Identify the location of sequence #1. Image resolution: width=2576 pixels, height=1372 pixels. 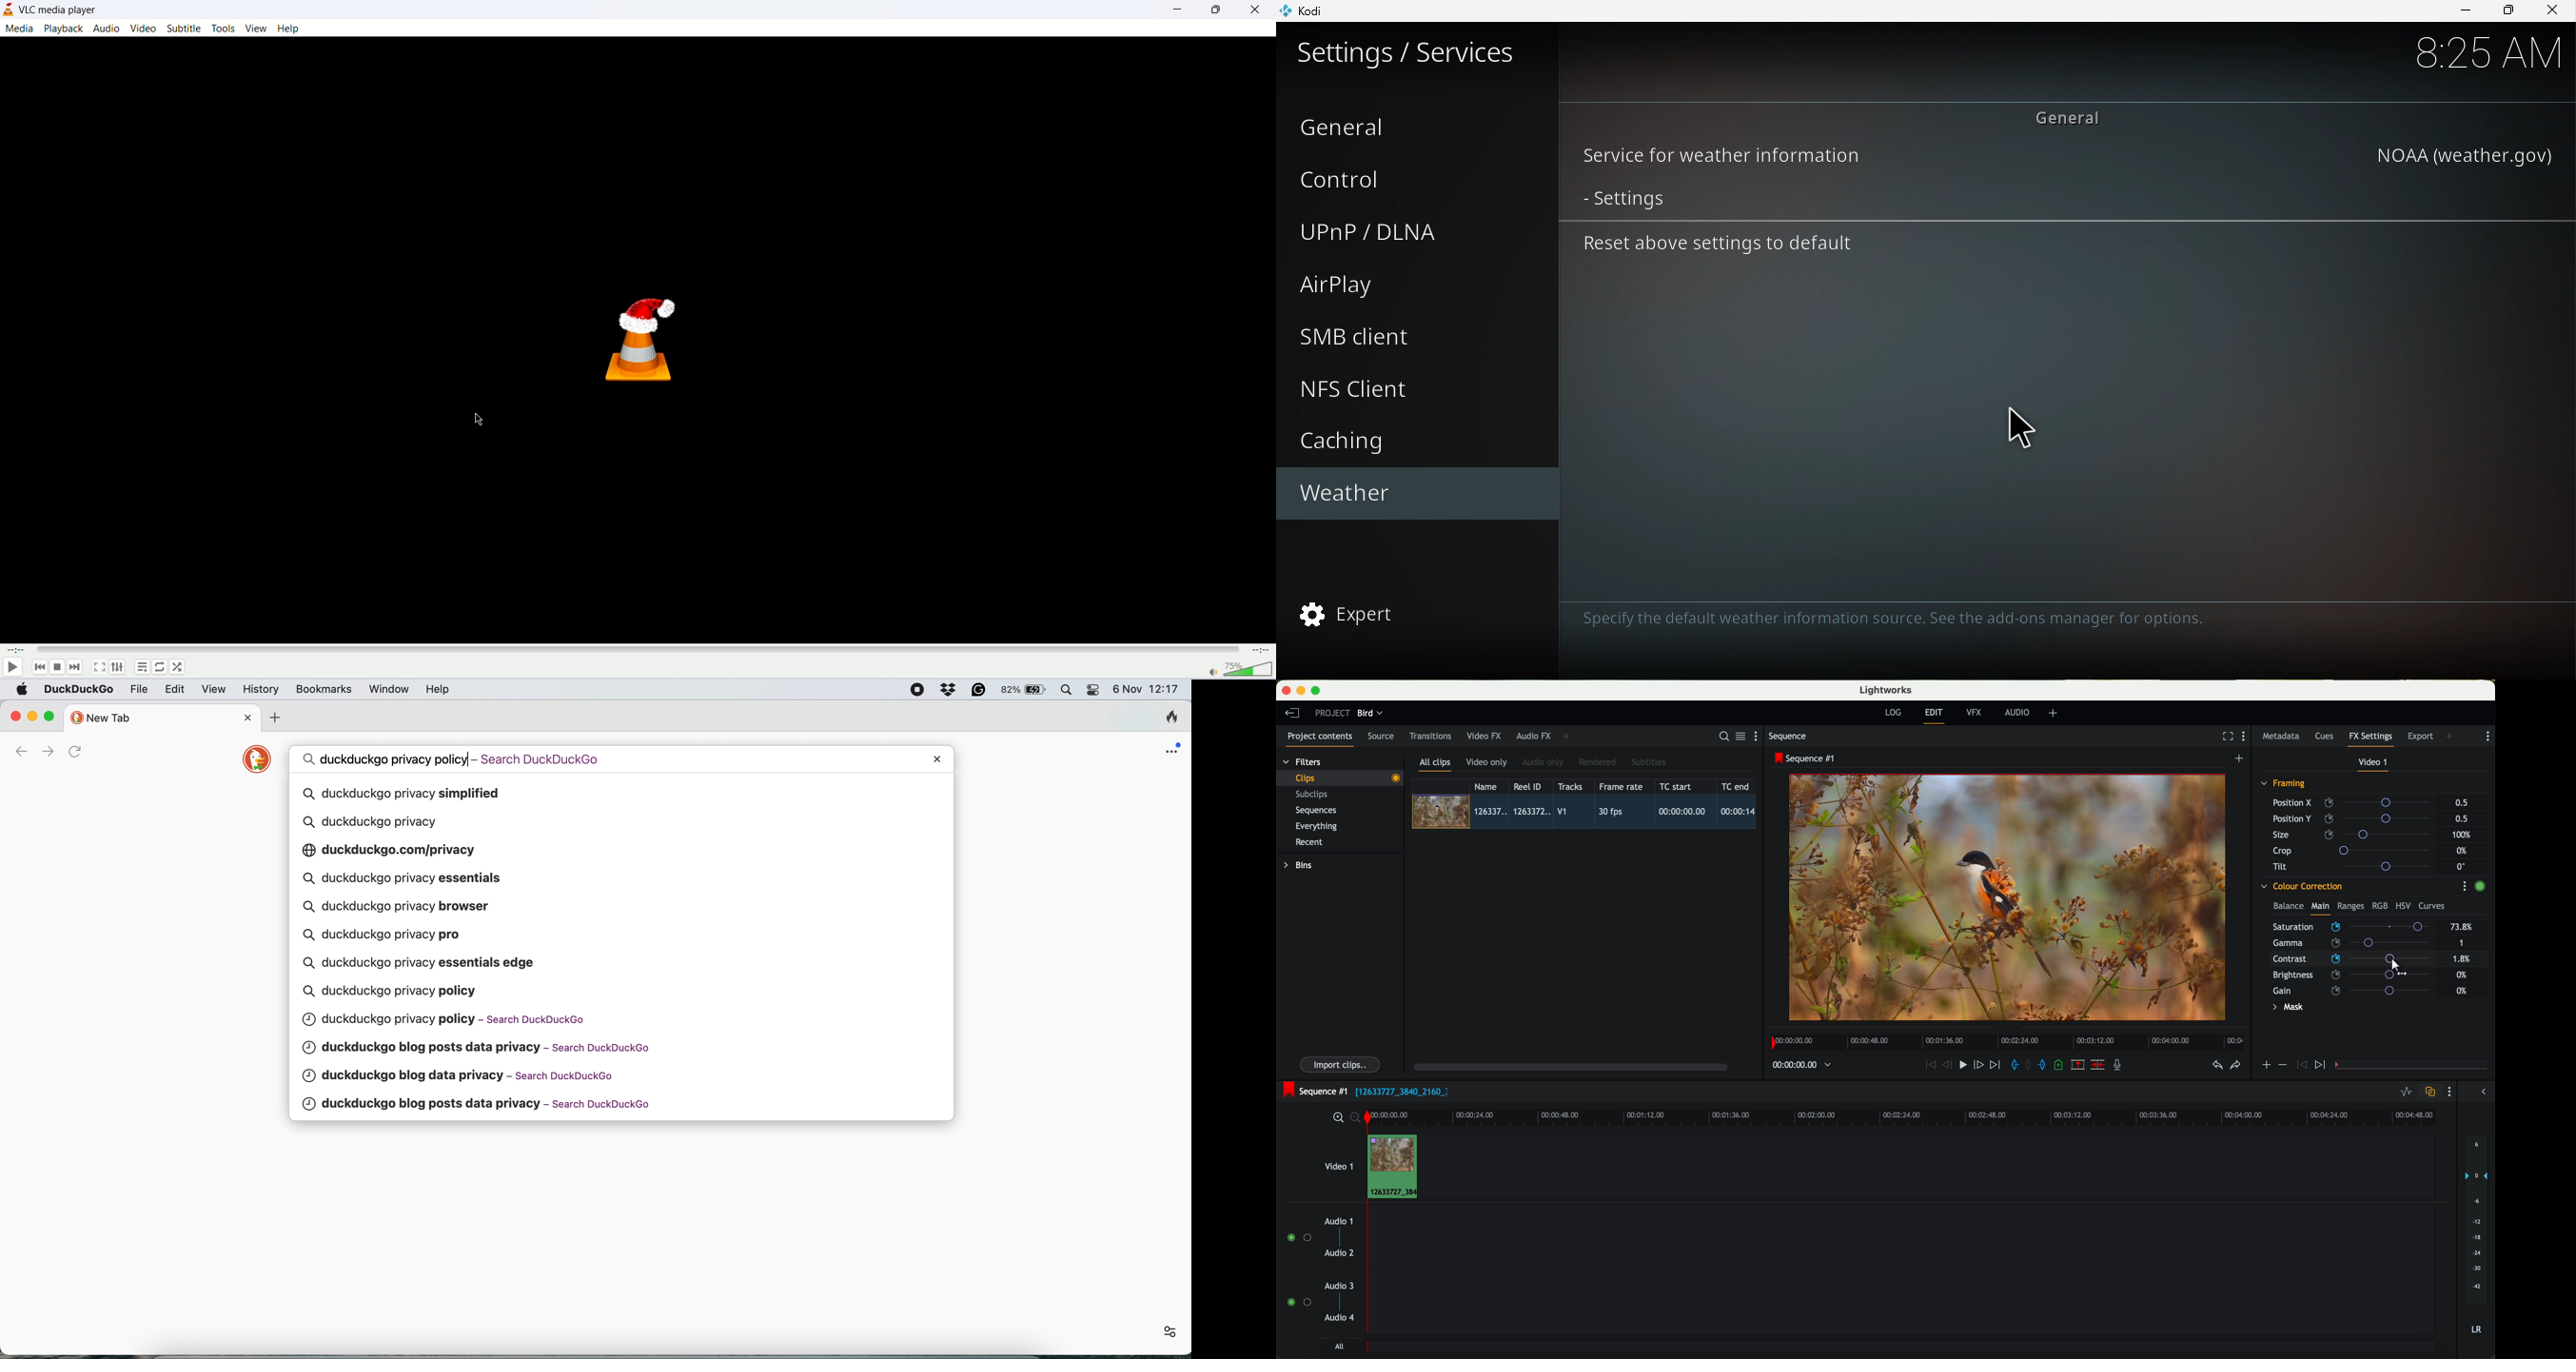
(1313, 1091).